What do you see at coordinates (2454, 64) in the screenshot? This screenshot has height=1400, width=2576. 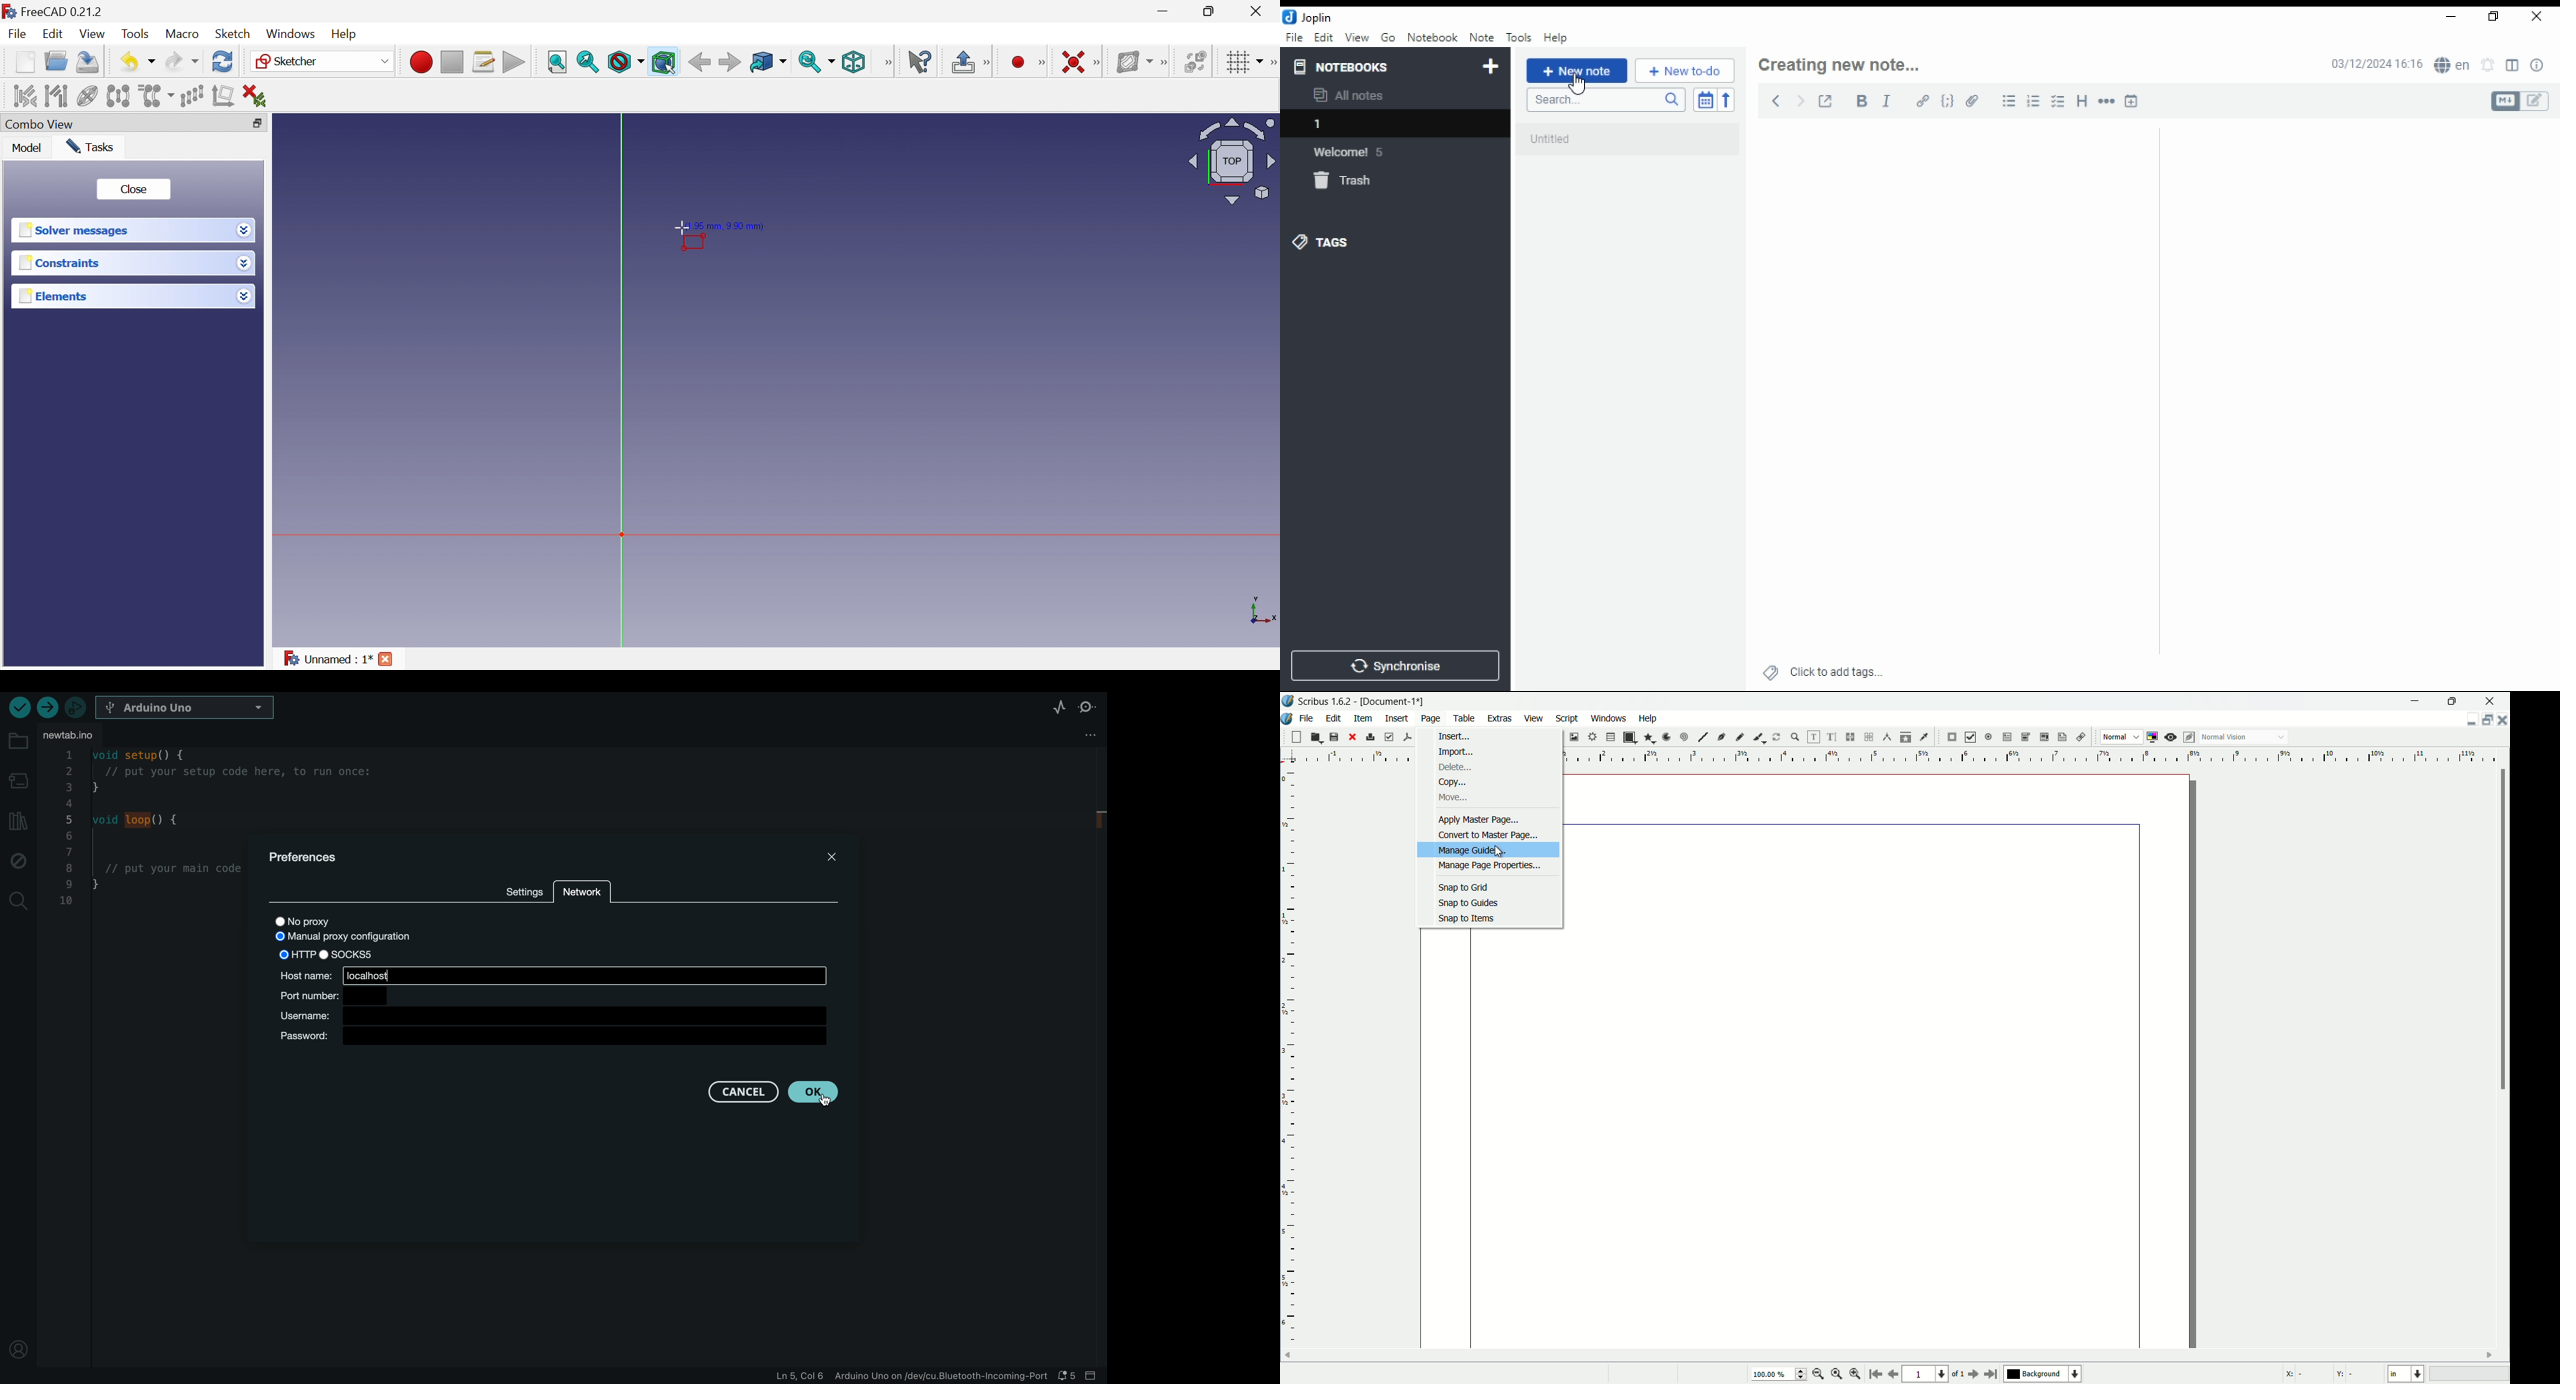 I see `spell checker` at bounding box center [2454, 64].